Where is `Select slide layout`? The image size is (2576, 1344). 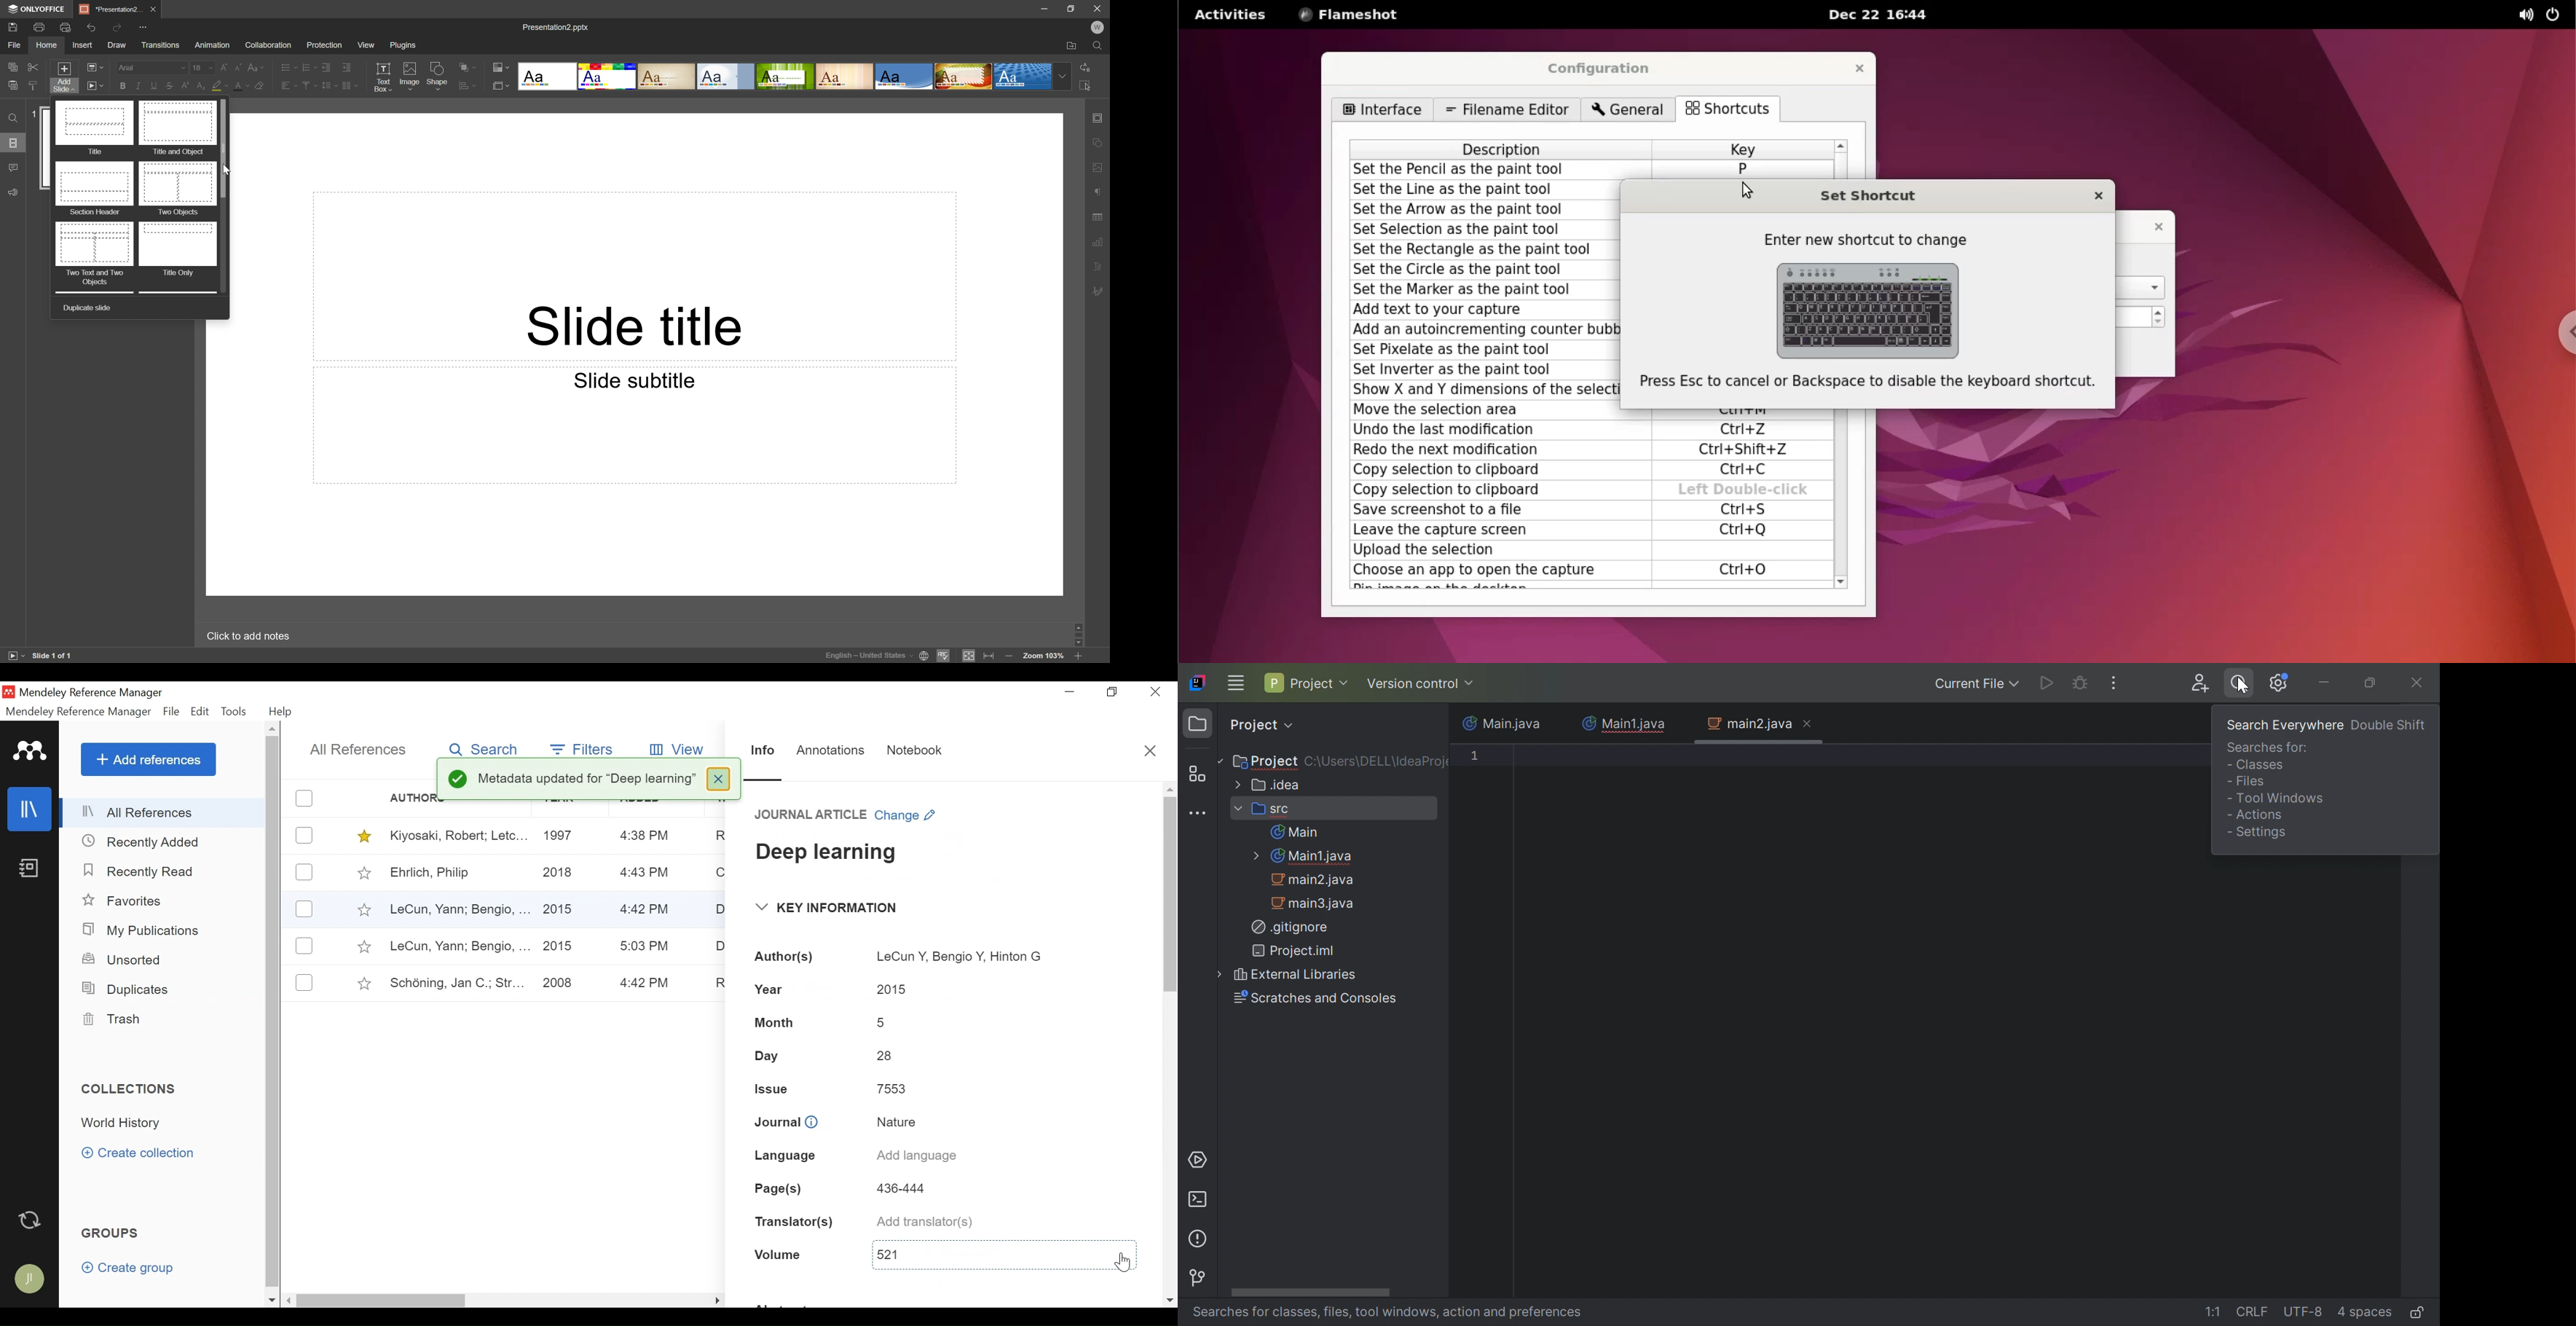
Select slide layout is located at coordinates (502, 84).